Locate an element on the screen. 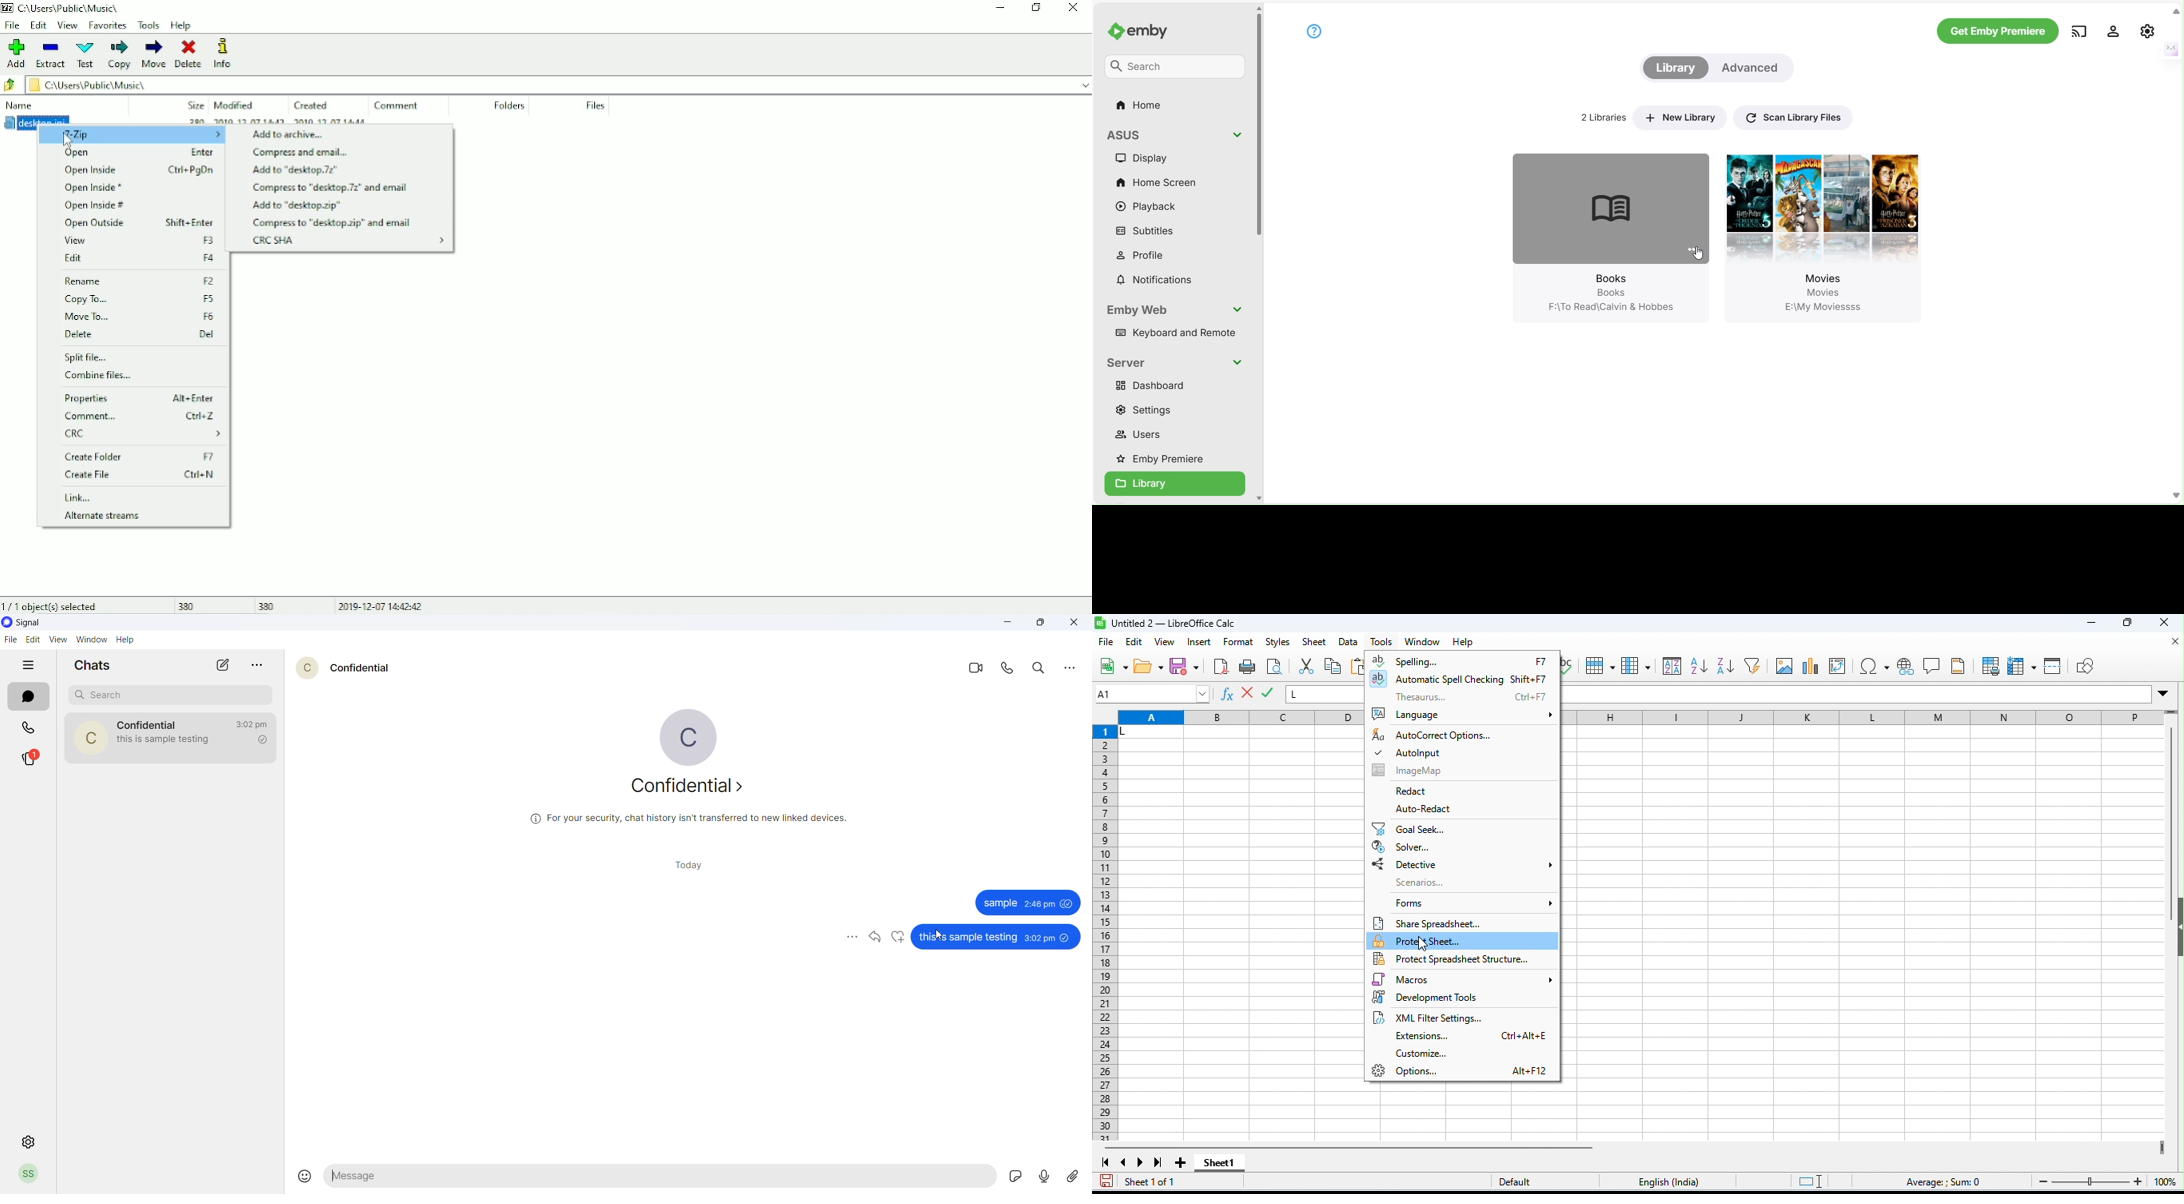 Image resolution: width=2184 pixels, height=1204 pixels. formula is located at coordinates (1945, 1182).